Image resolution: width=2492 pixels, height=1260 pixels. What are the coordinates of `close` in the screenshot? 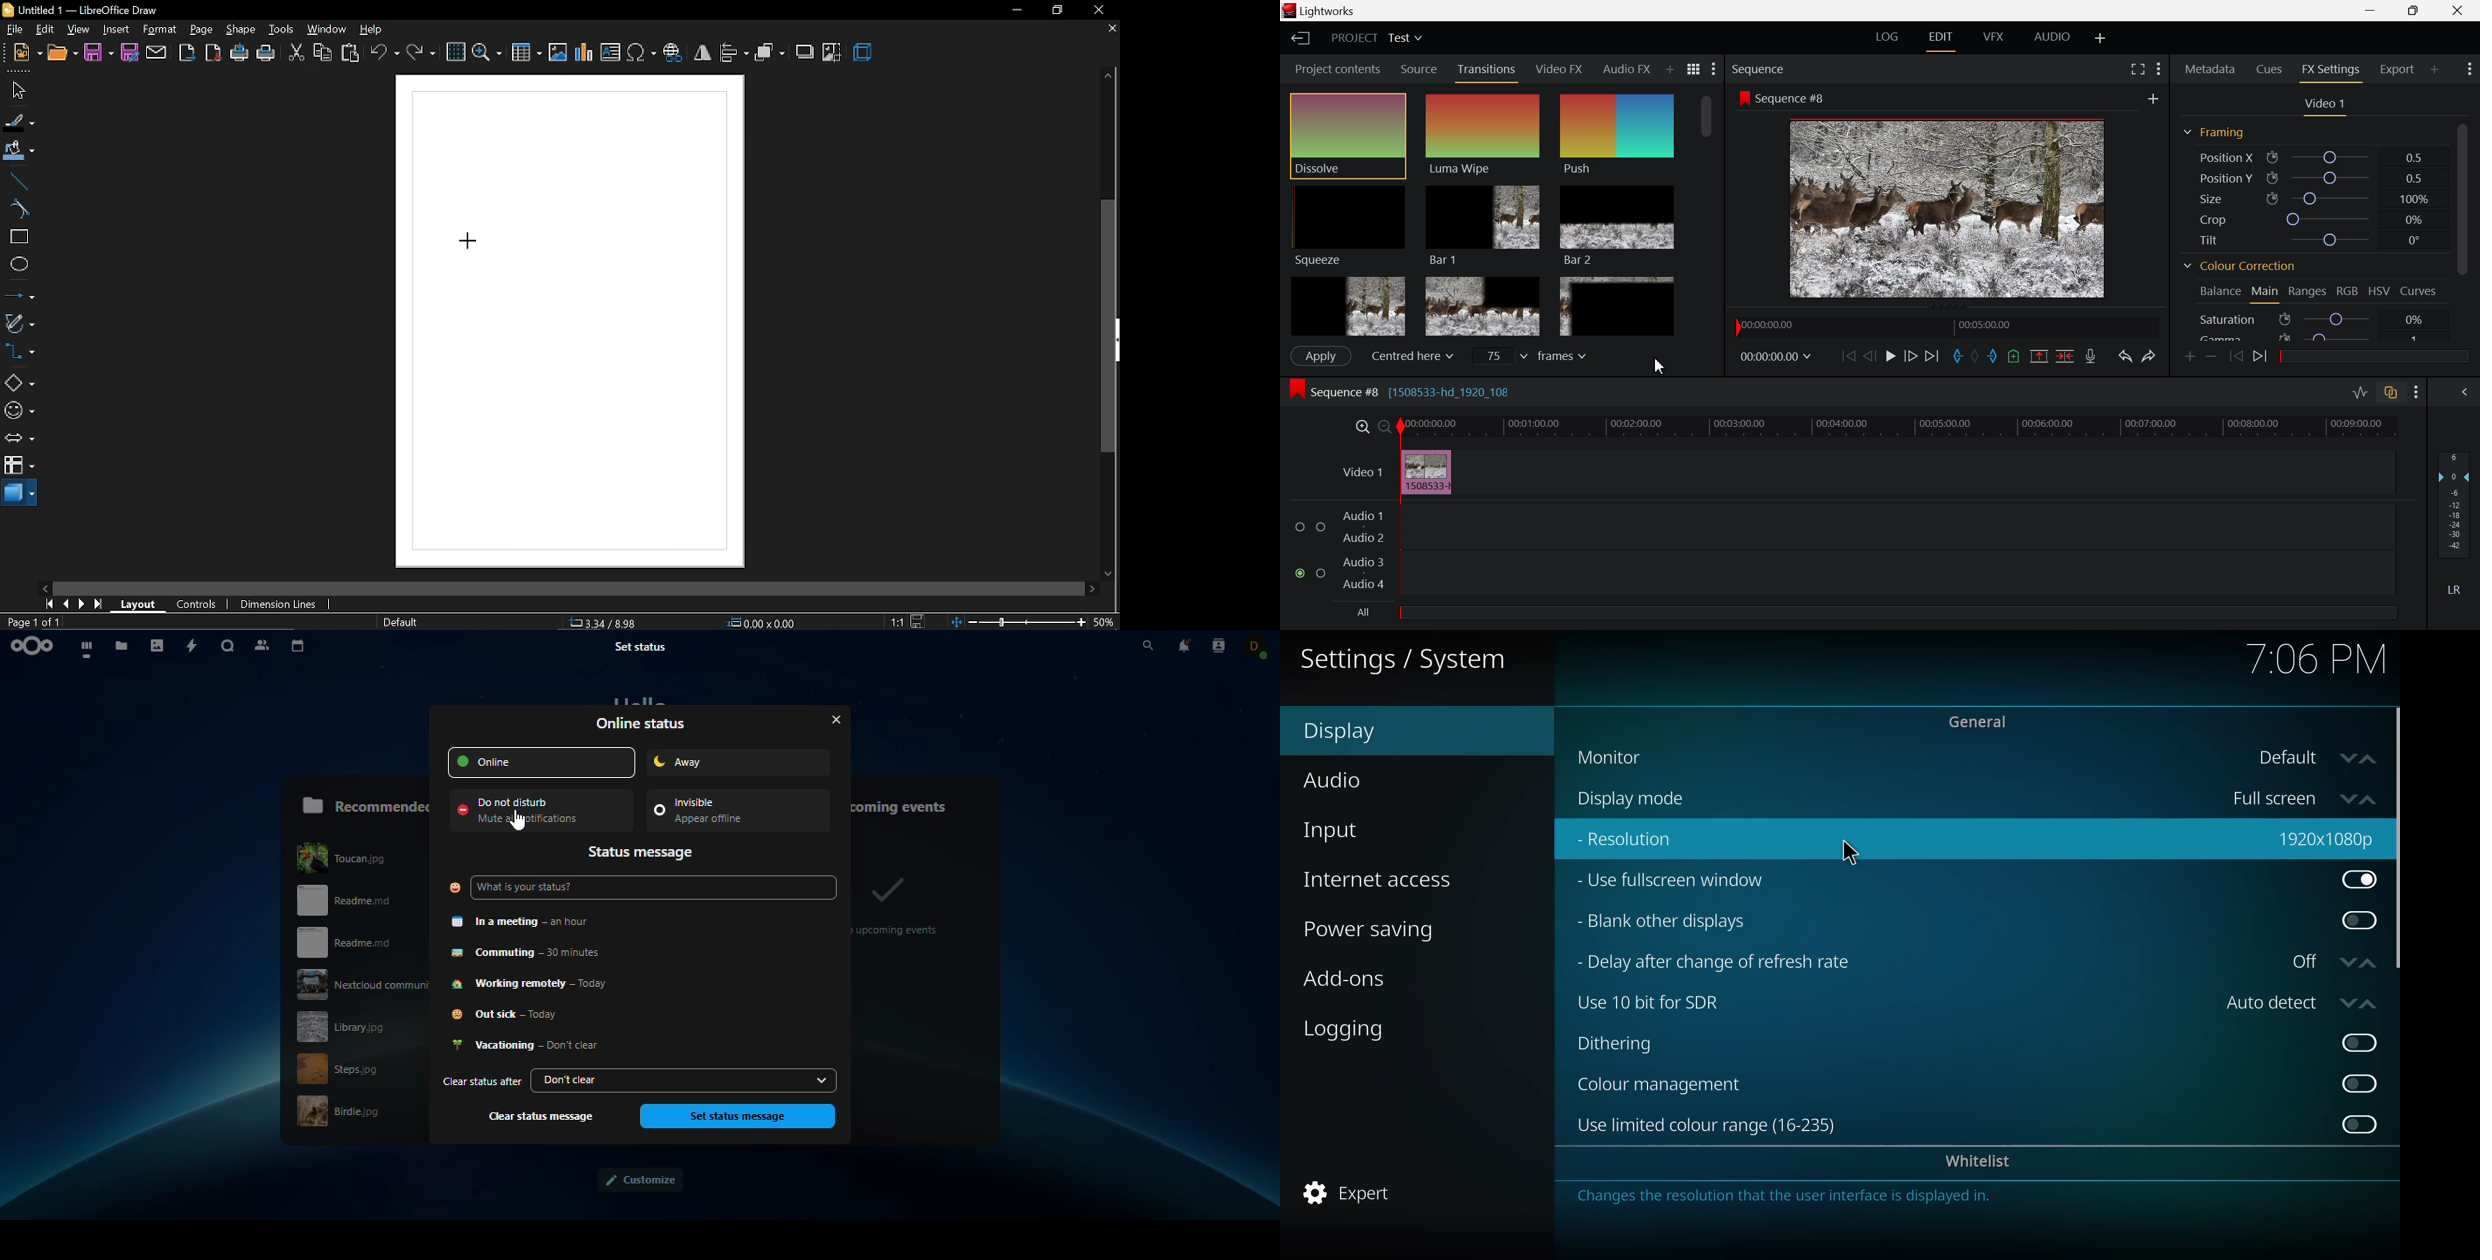 It's located at (830, 719).